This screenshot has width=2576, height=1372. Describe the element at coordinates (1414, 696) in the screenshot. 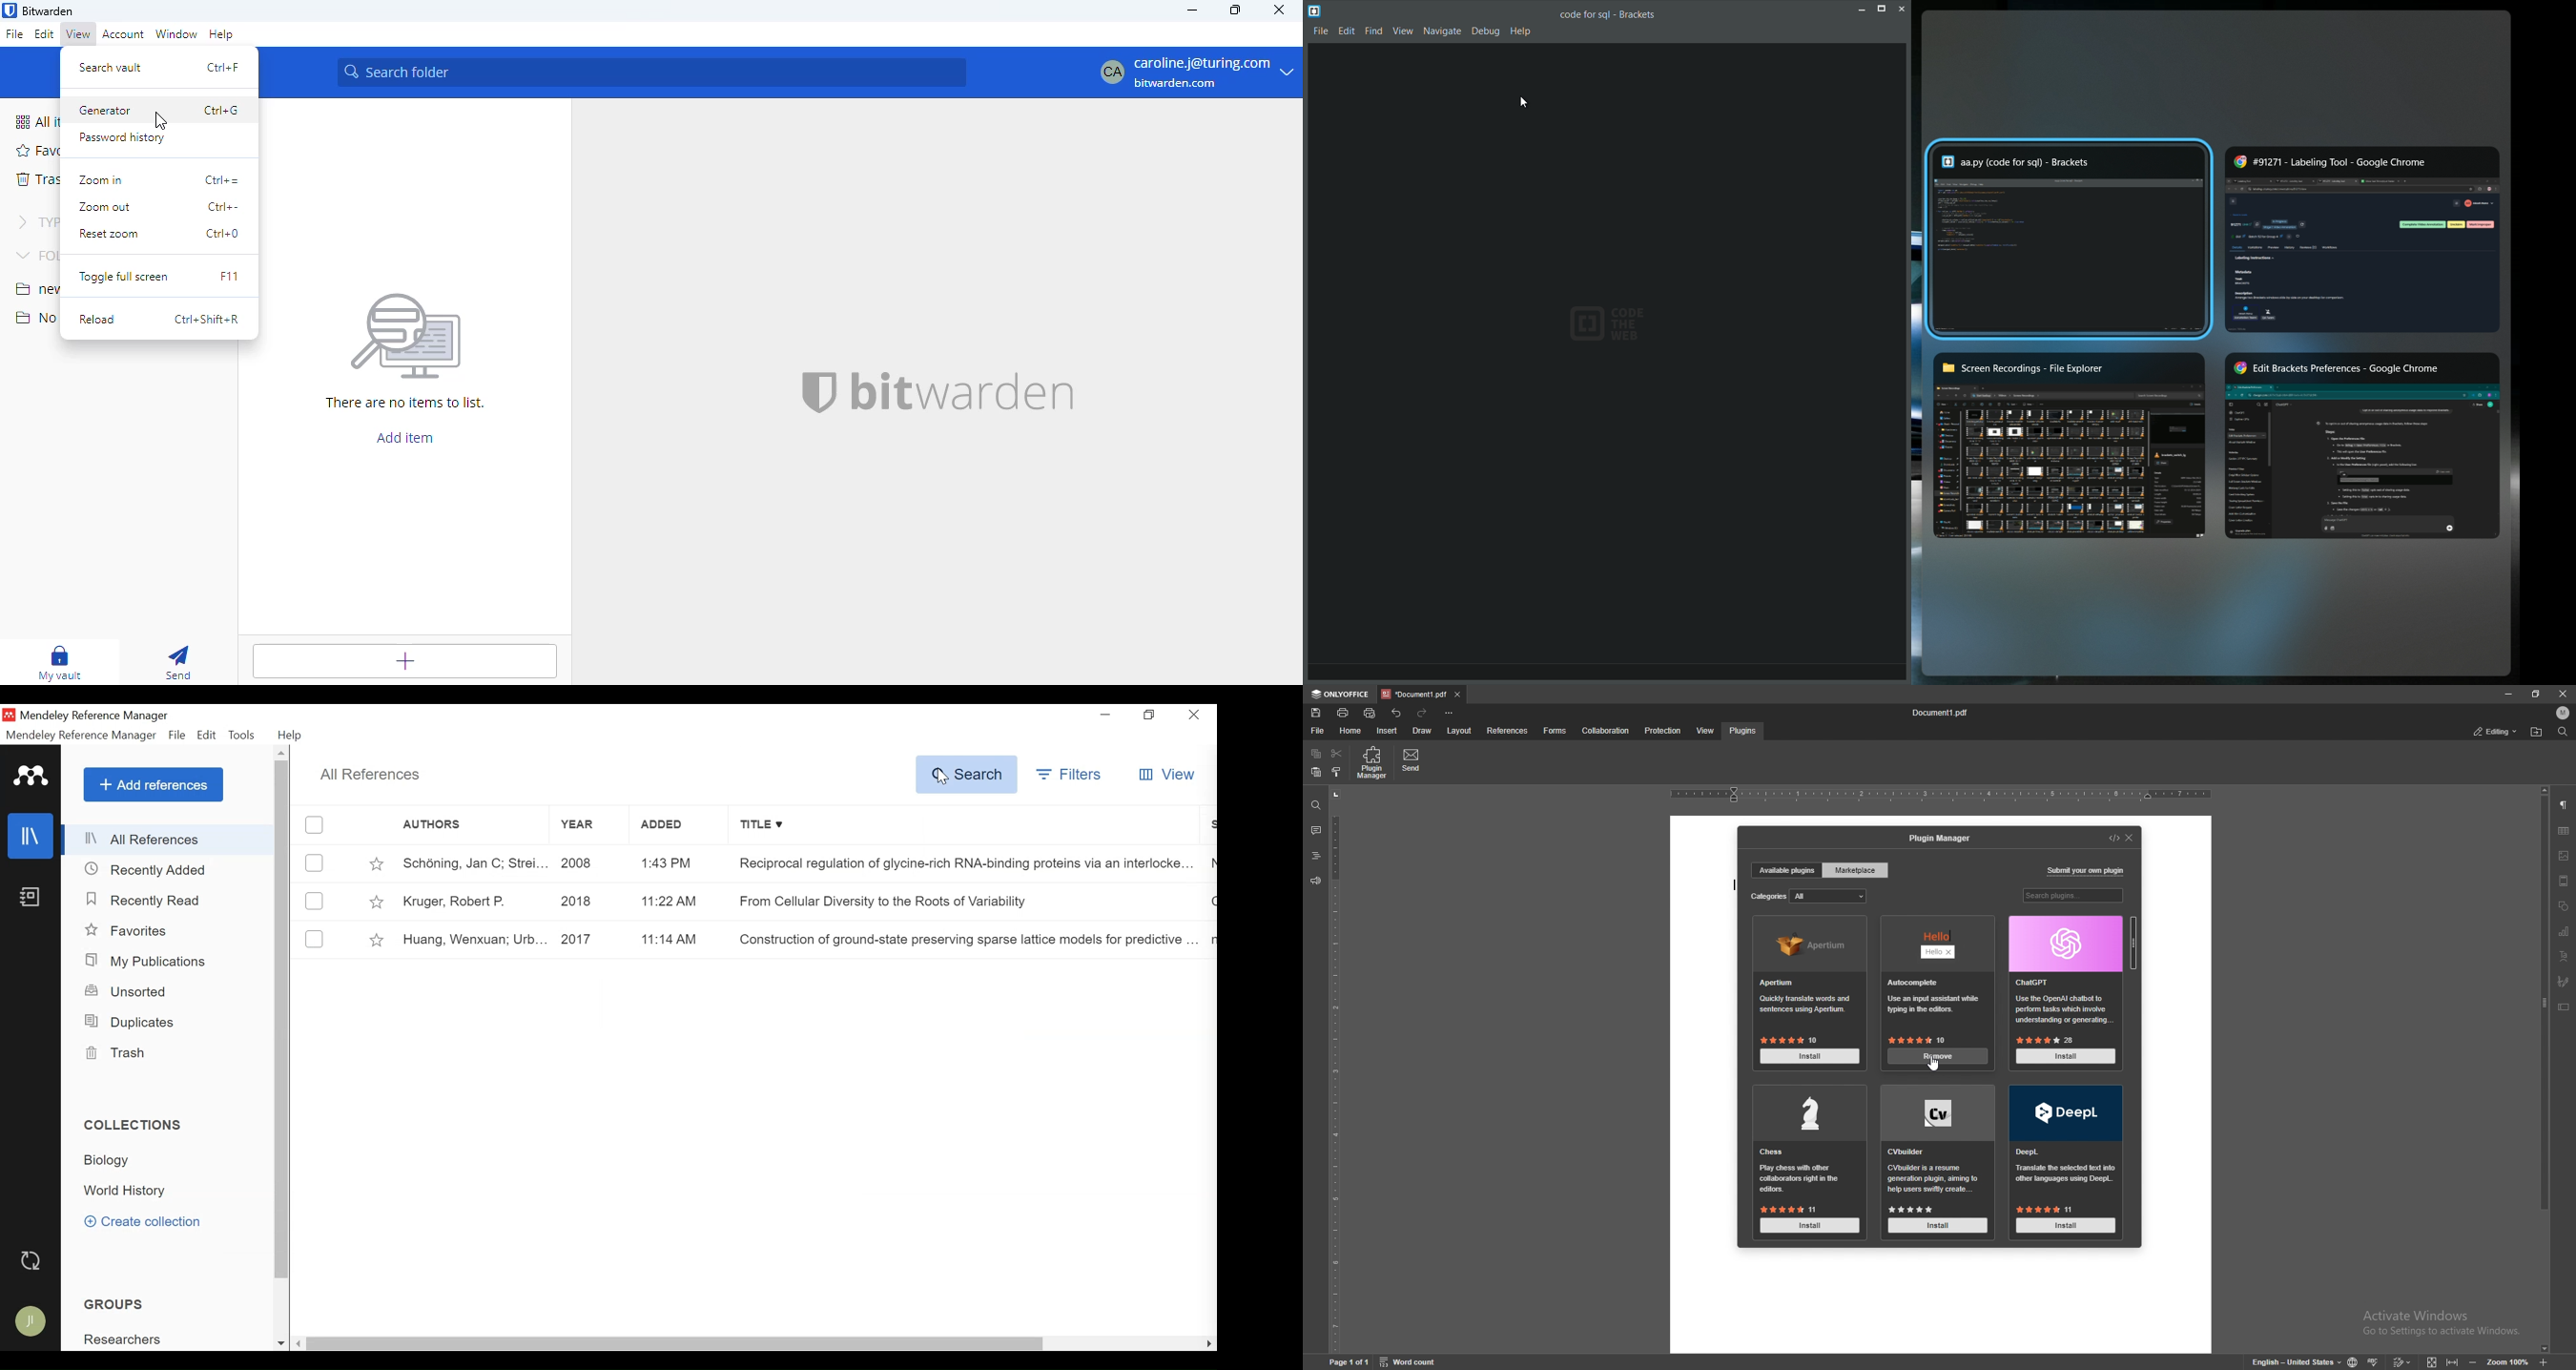

I see `tab` at that location.